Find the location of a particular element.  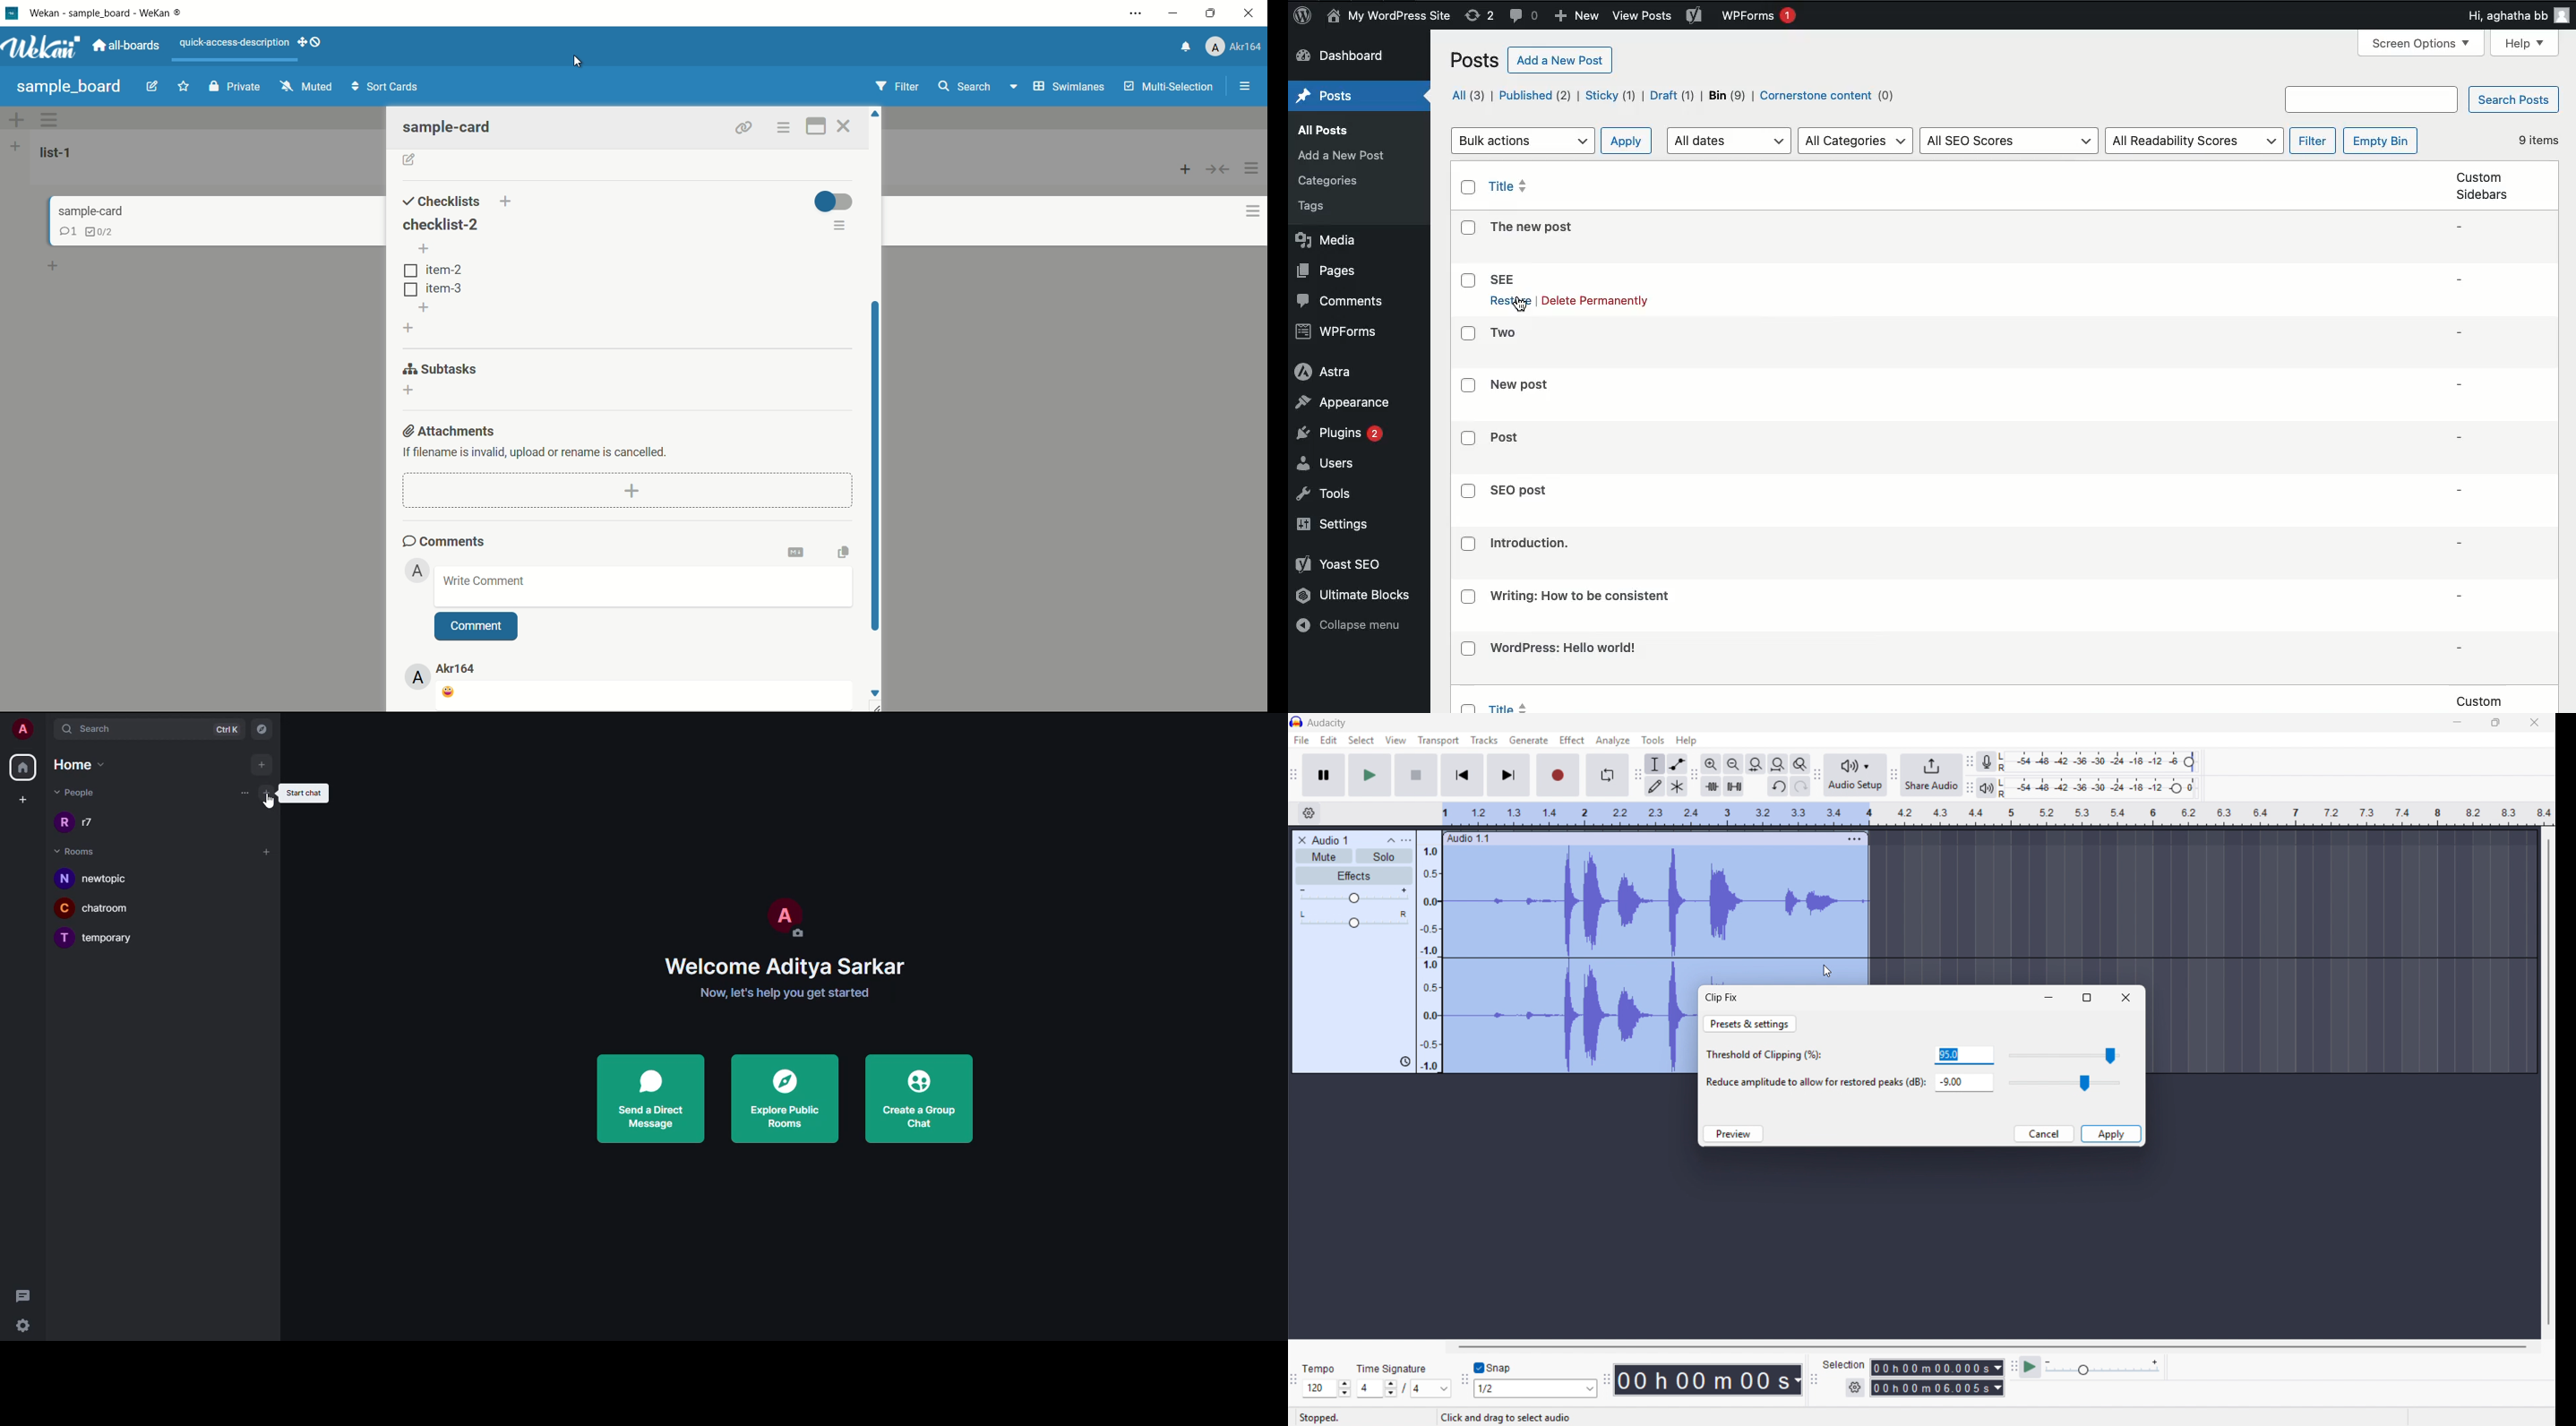

custom Sidebars is located at coordinates (2484, 185).